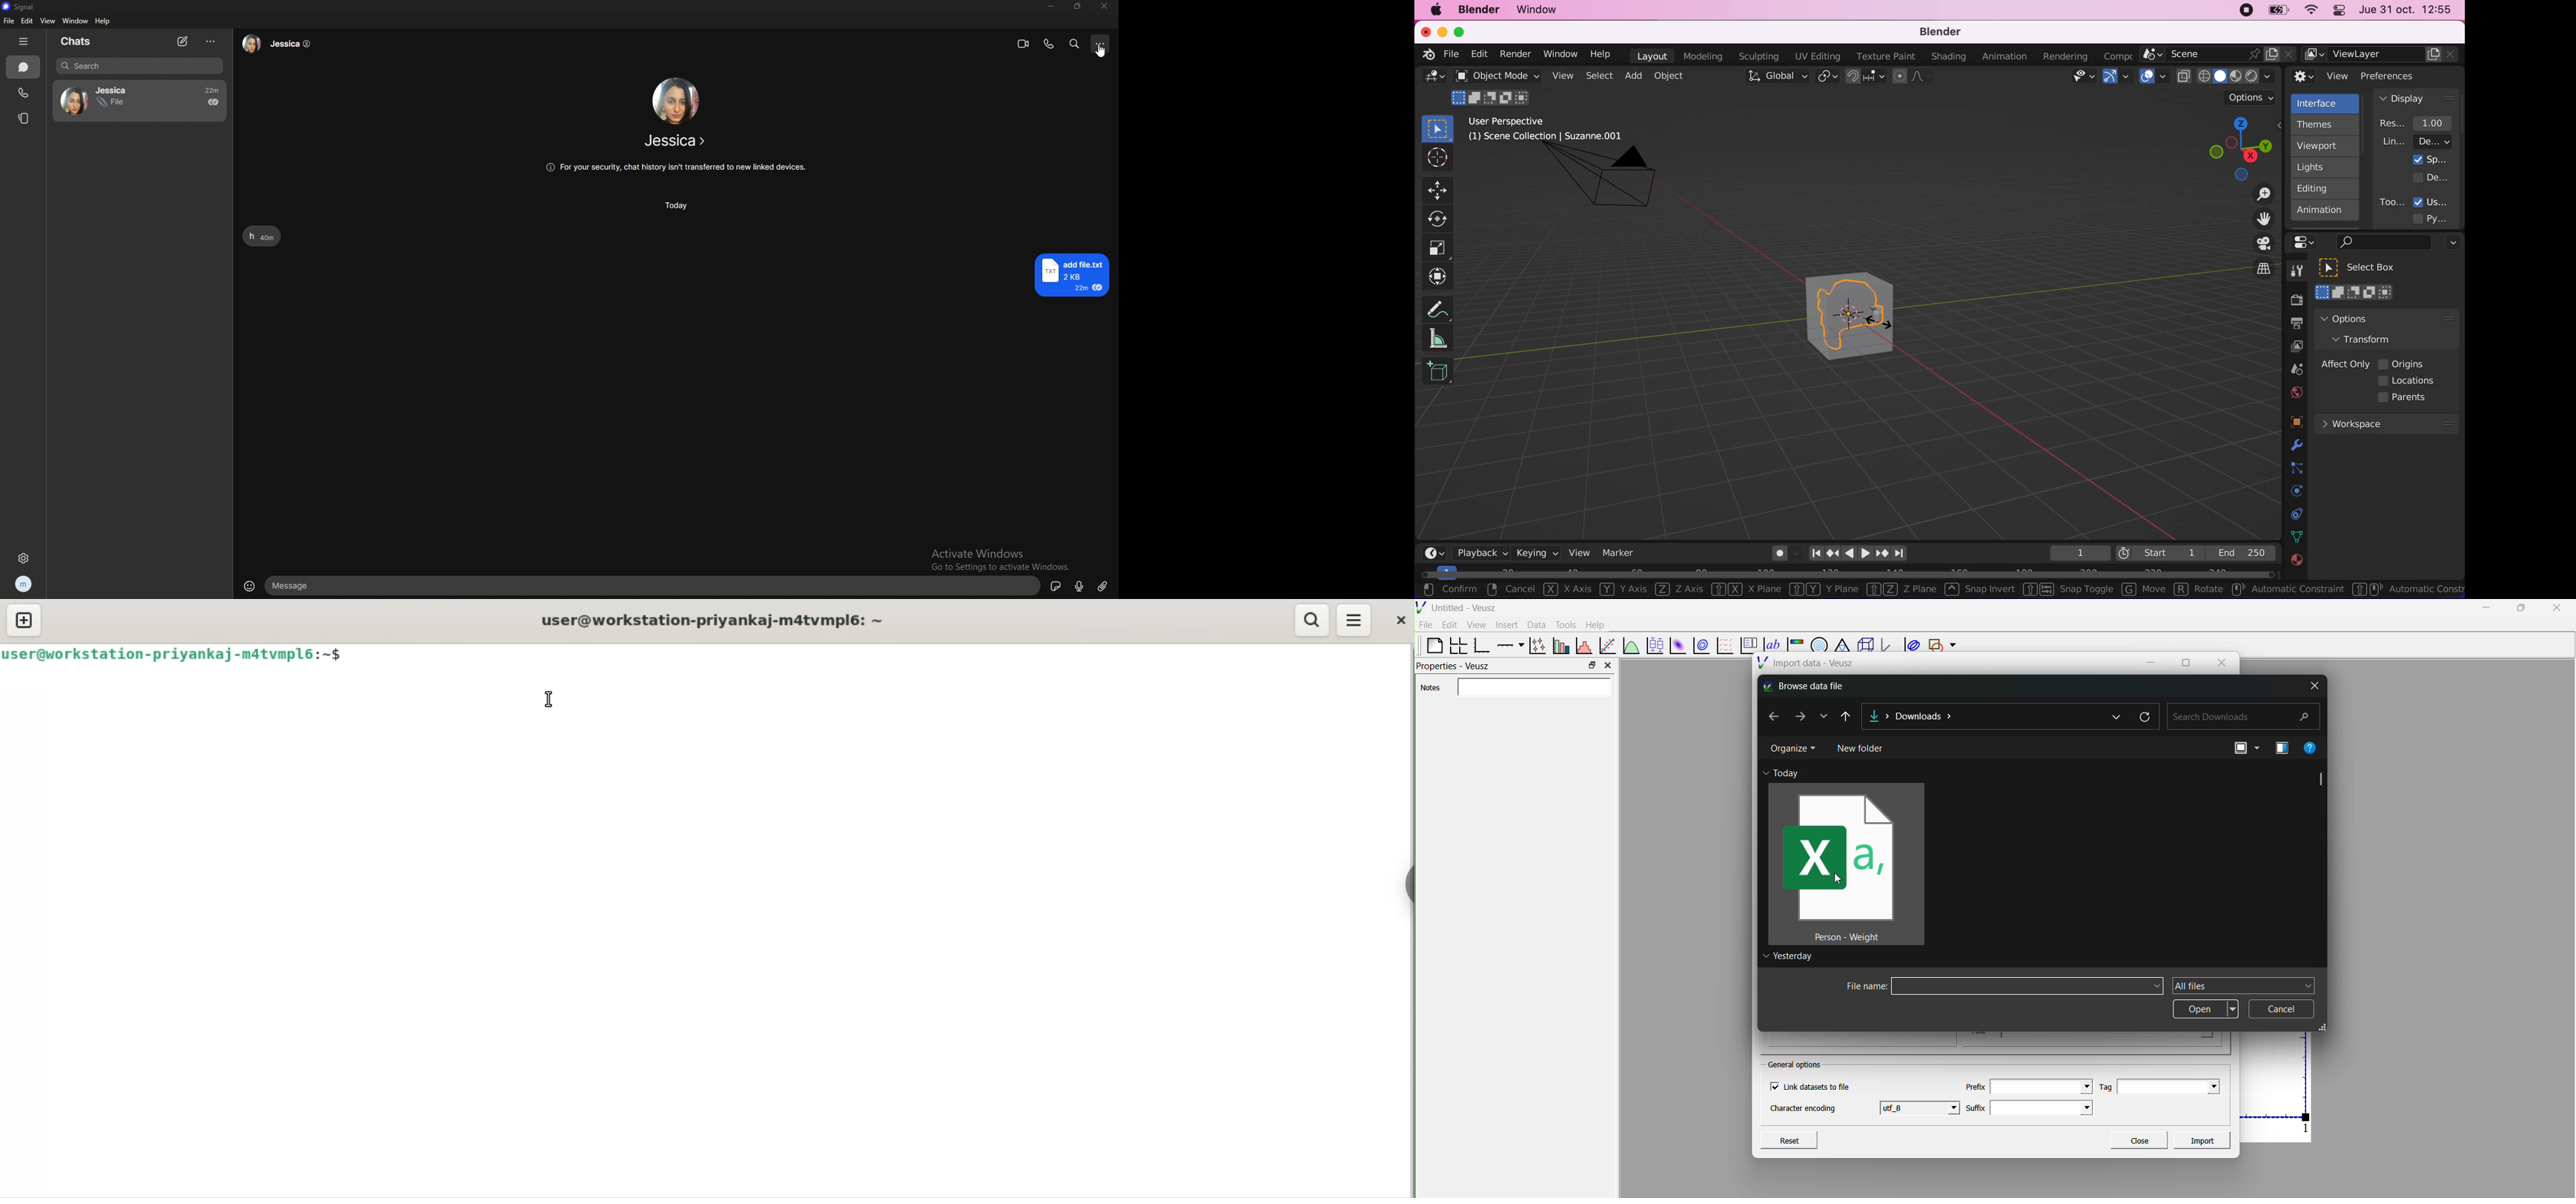 The width and height of the screenshot is (2576, 1204). What do you see at coordinates (1619, 591) in the screenshot?
I see `y axis` at bounding box center [1619, 591].